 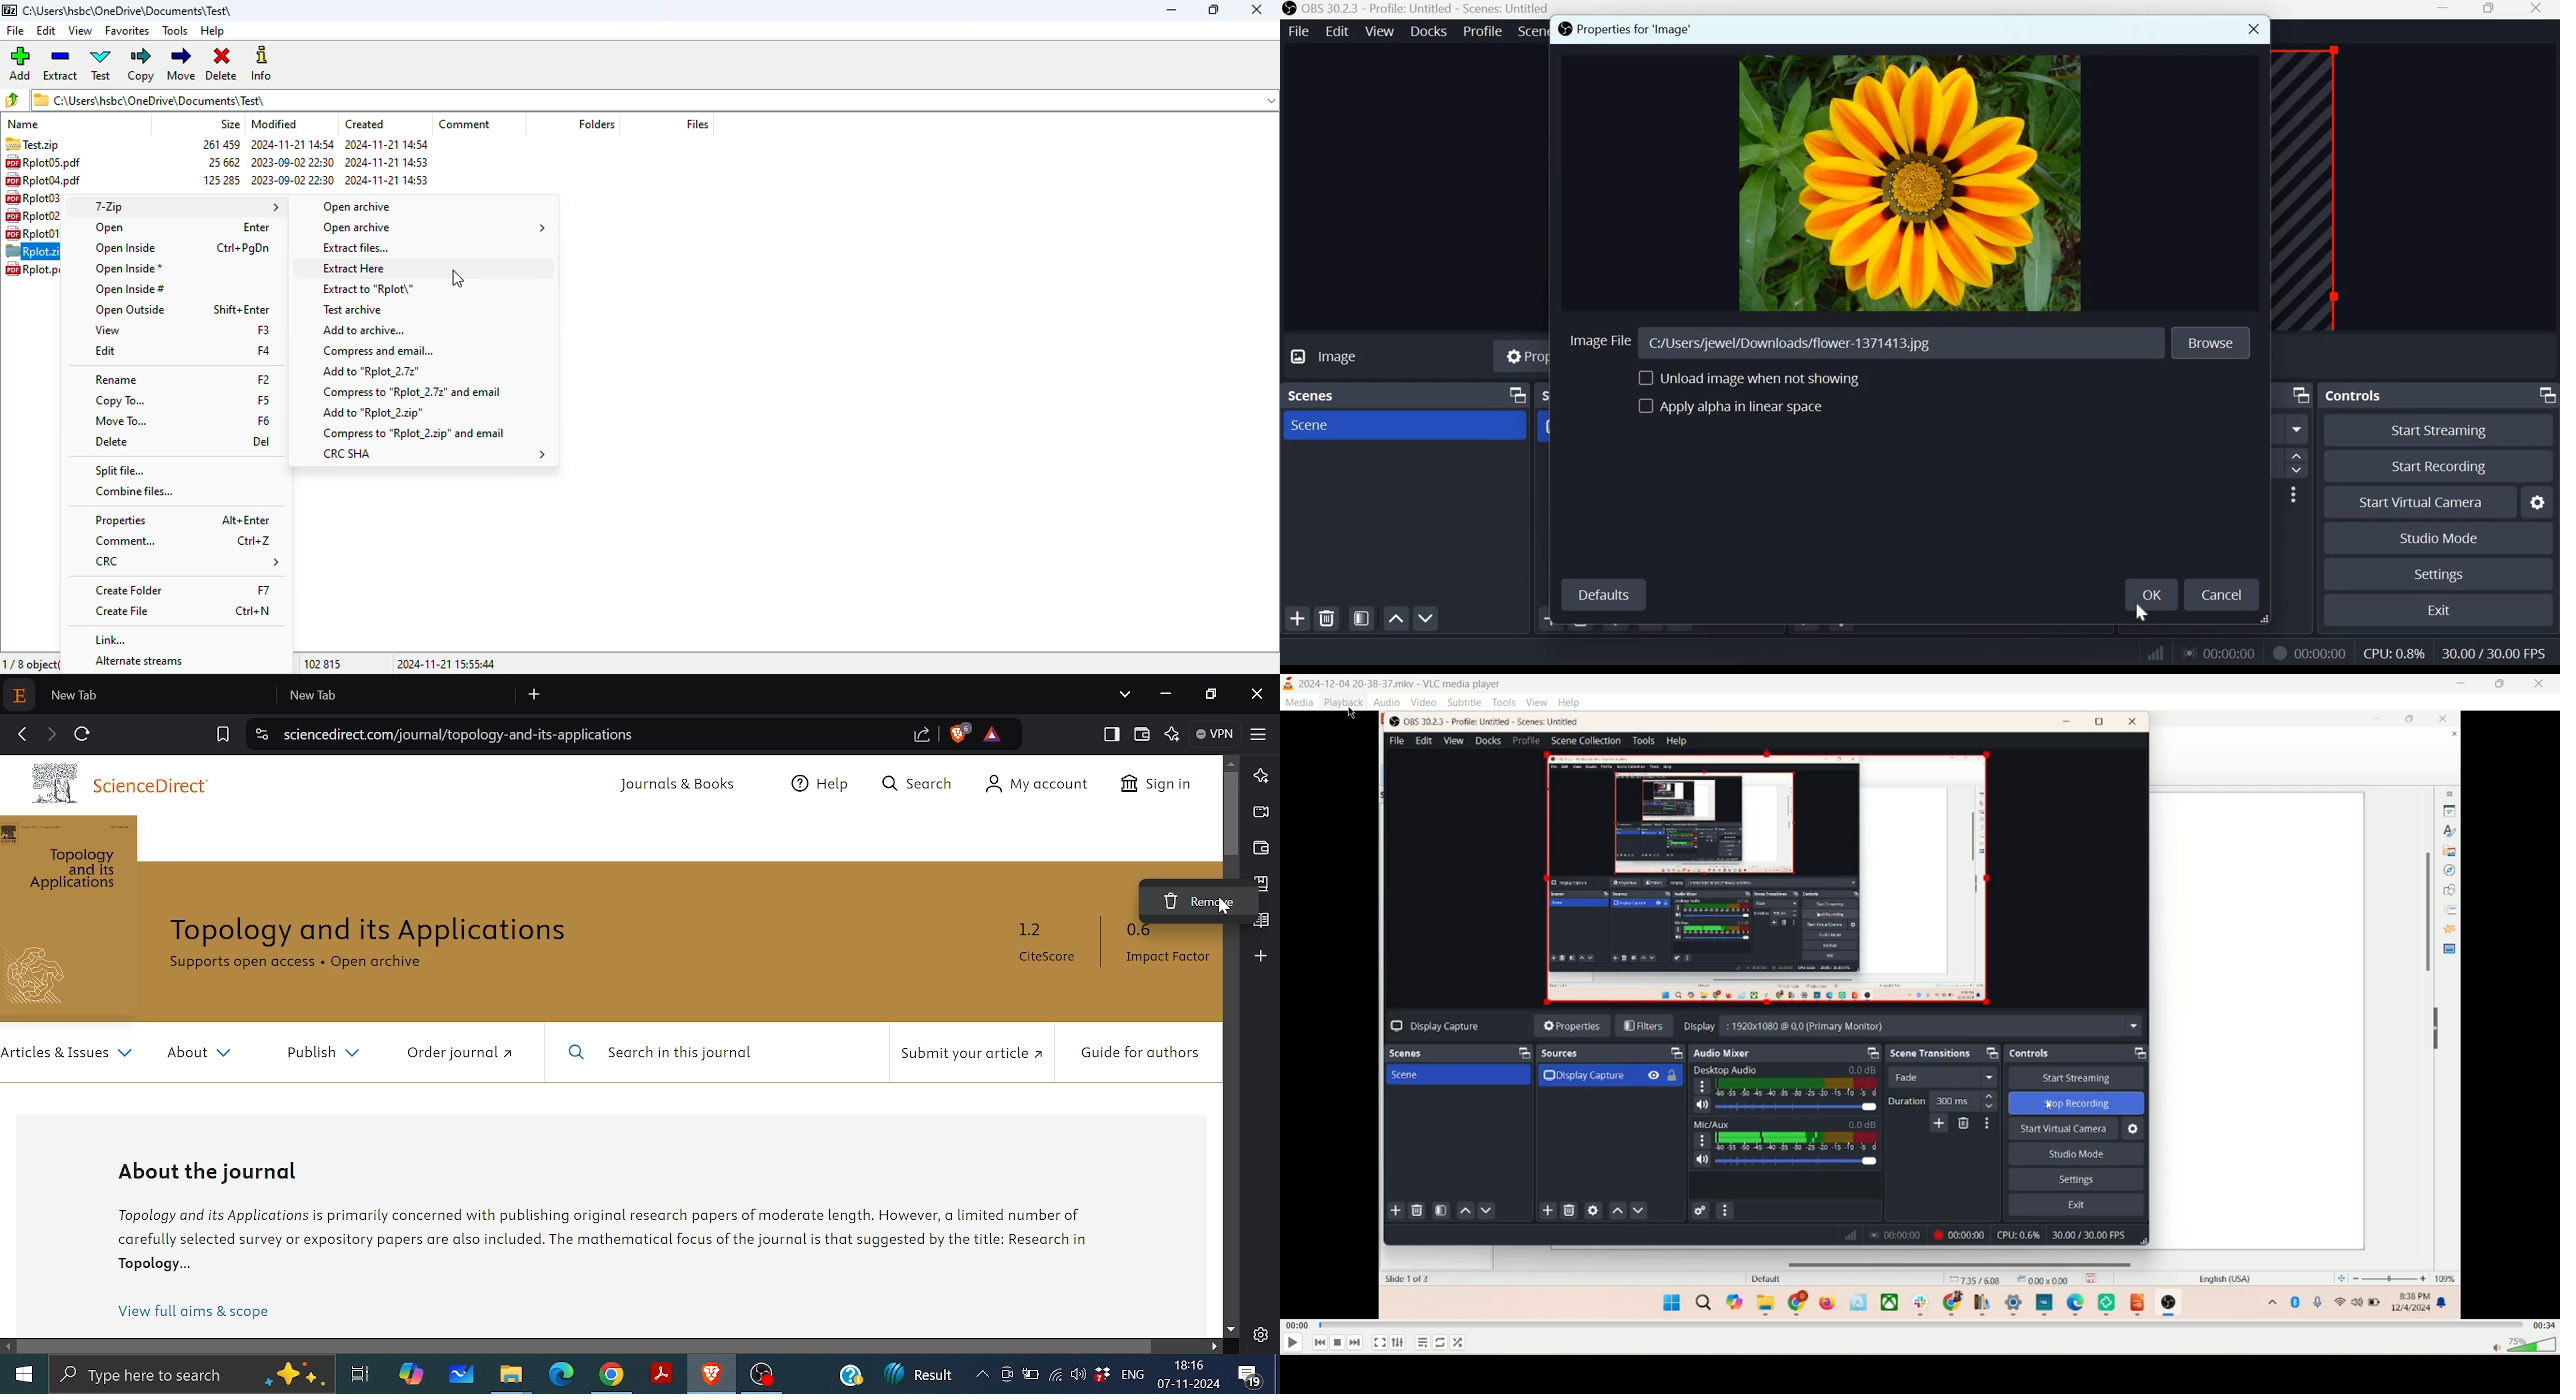 What do you see at coordinates (922, 736) in the screenshot?
I see `Share link` at bounding box center [922, 736].